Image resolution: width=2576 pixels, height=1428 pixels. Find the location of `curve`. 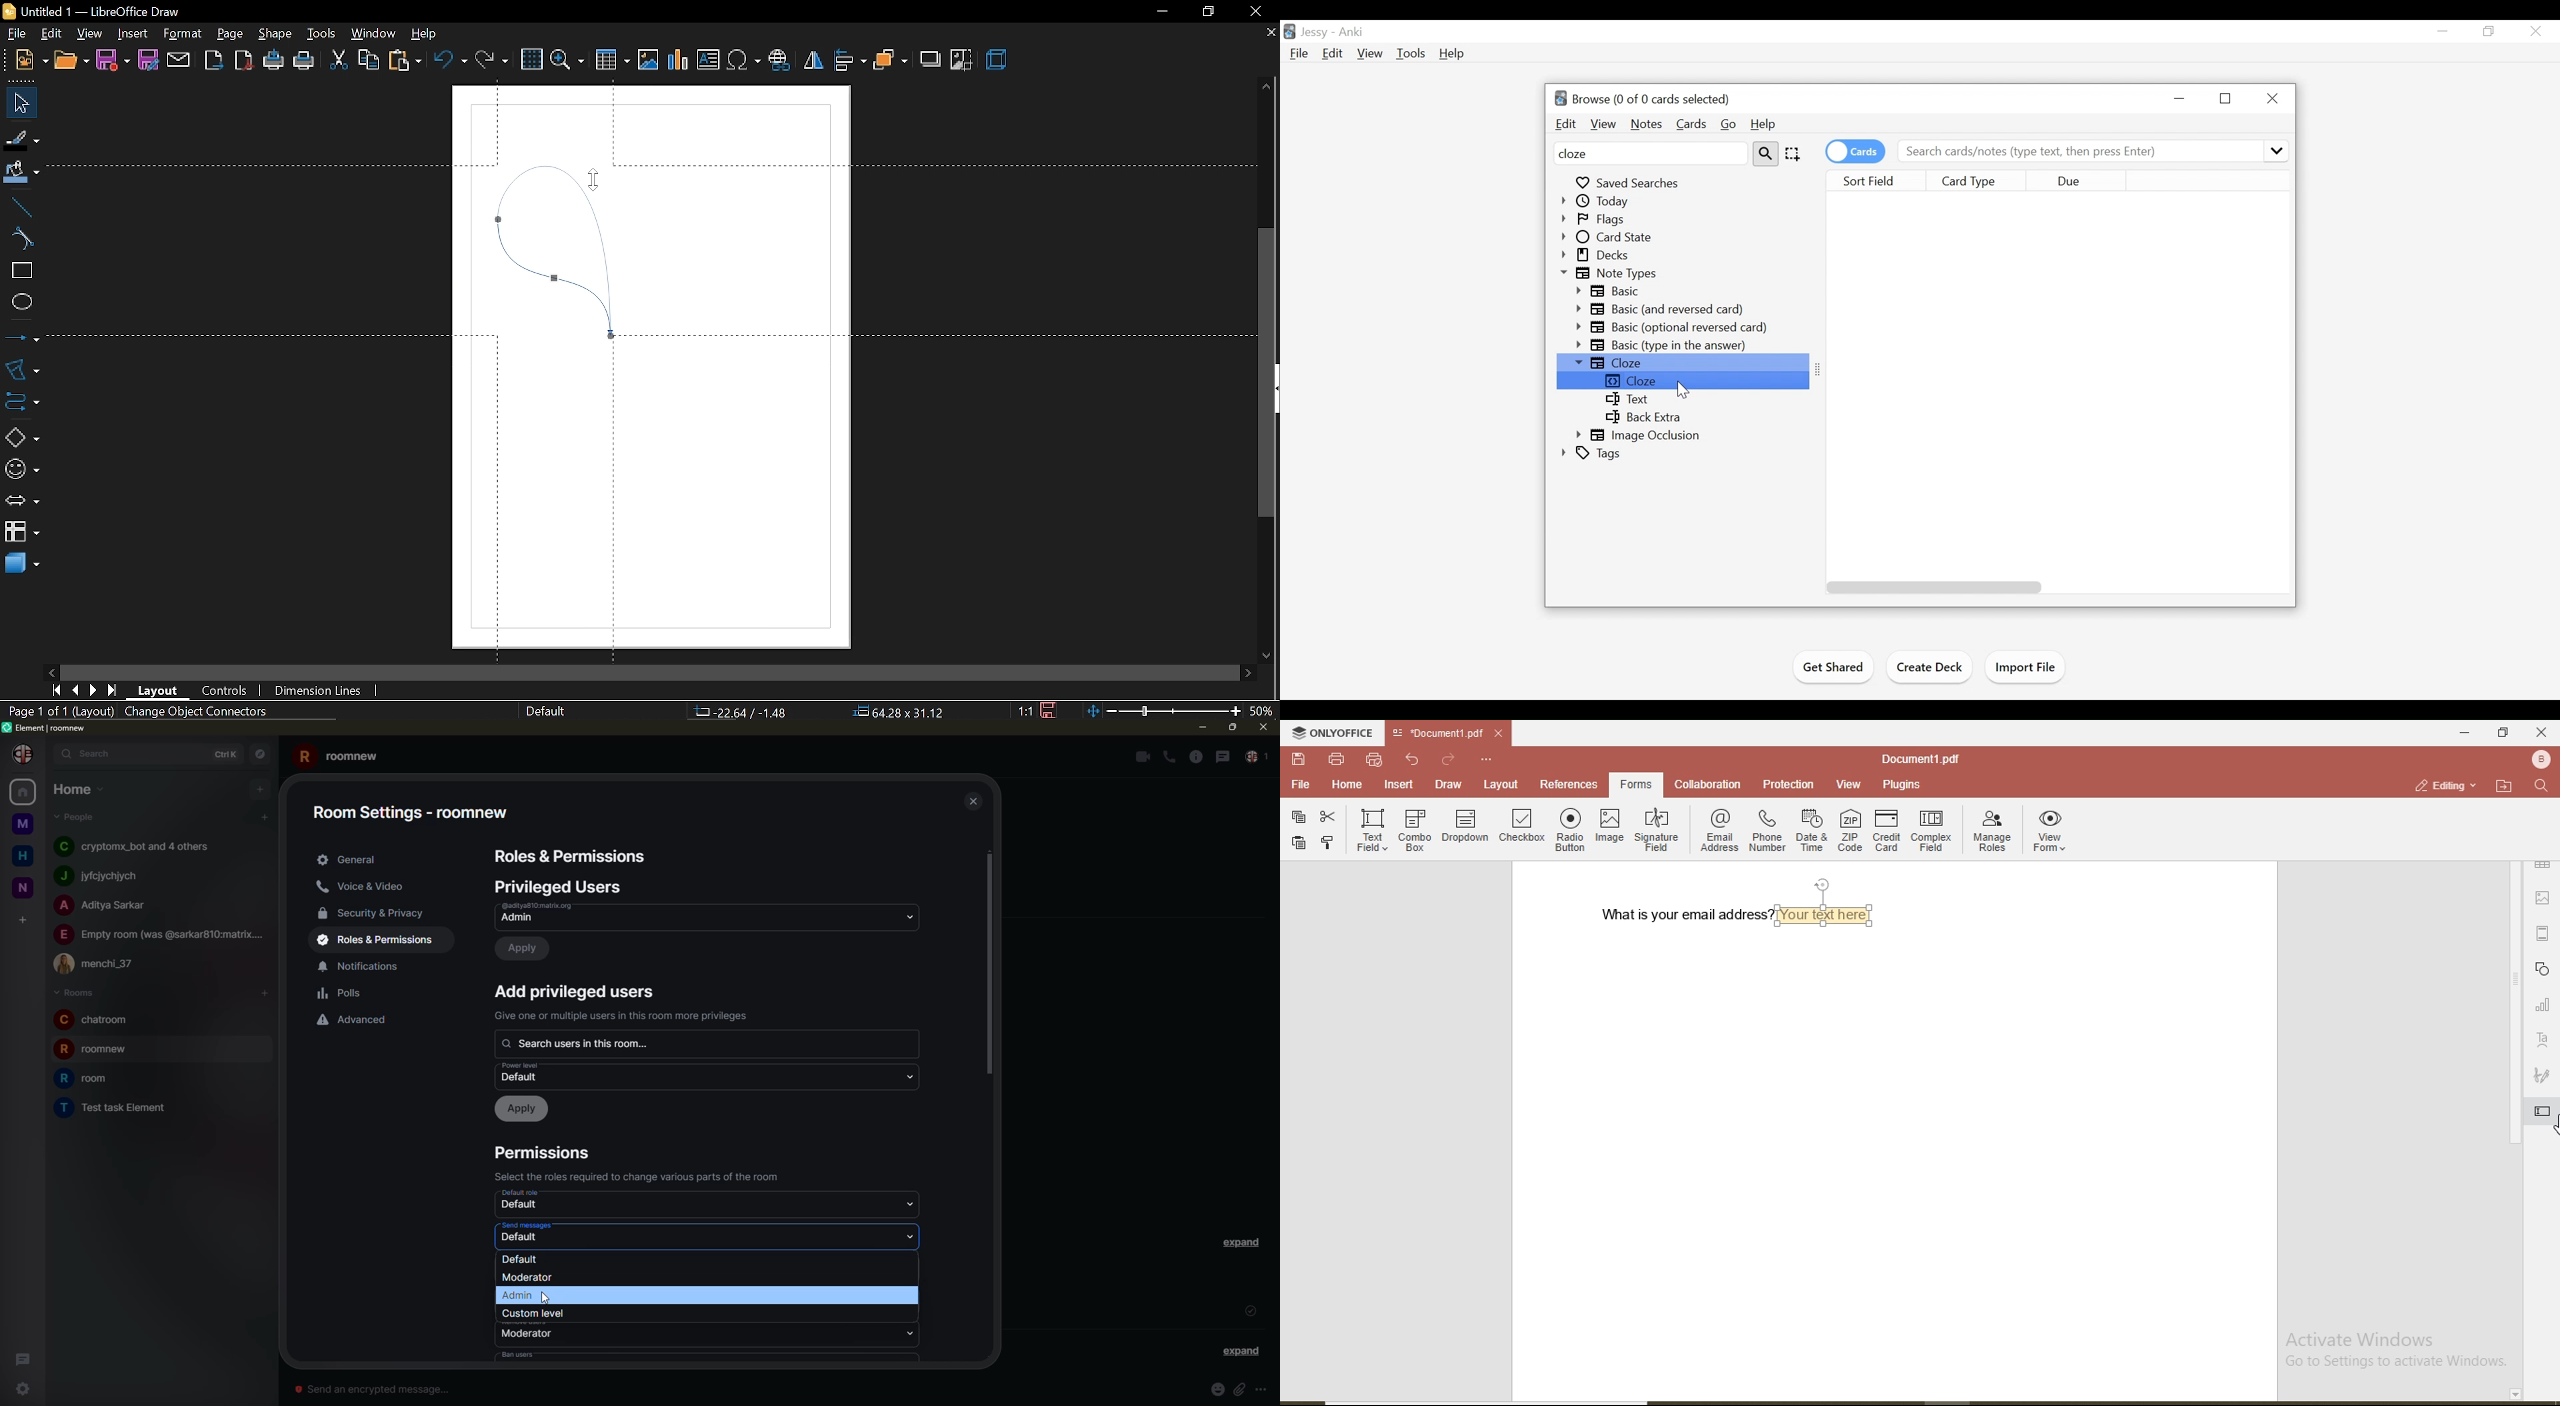

curve is located at coordinates (20, 239).